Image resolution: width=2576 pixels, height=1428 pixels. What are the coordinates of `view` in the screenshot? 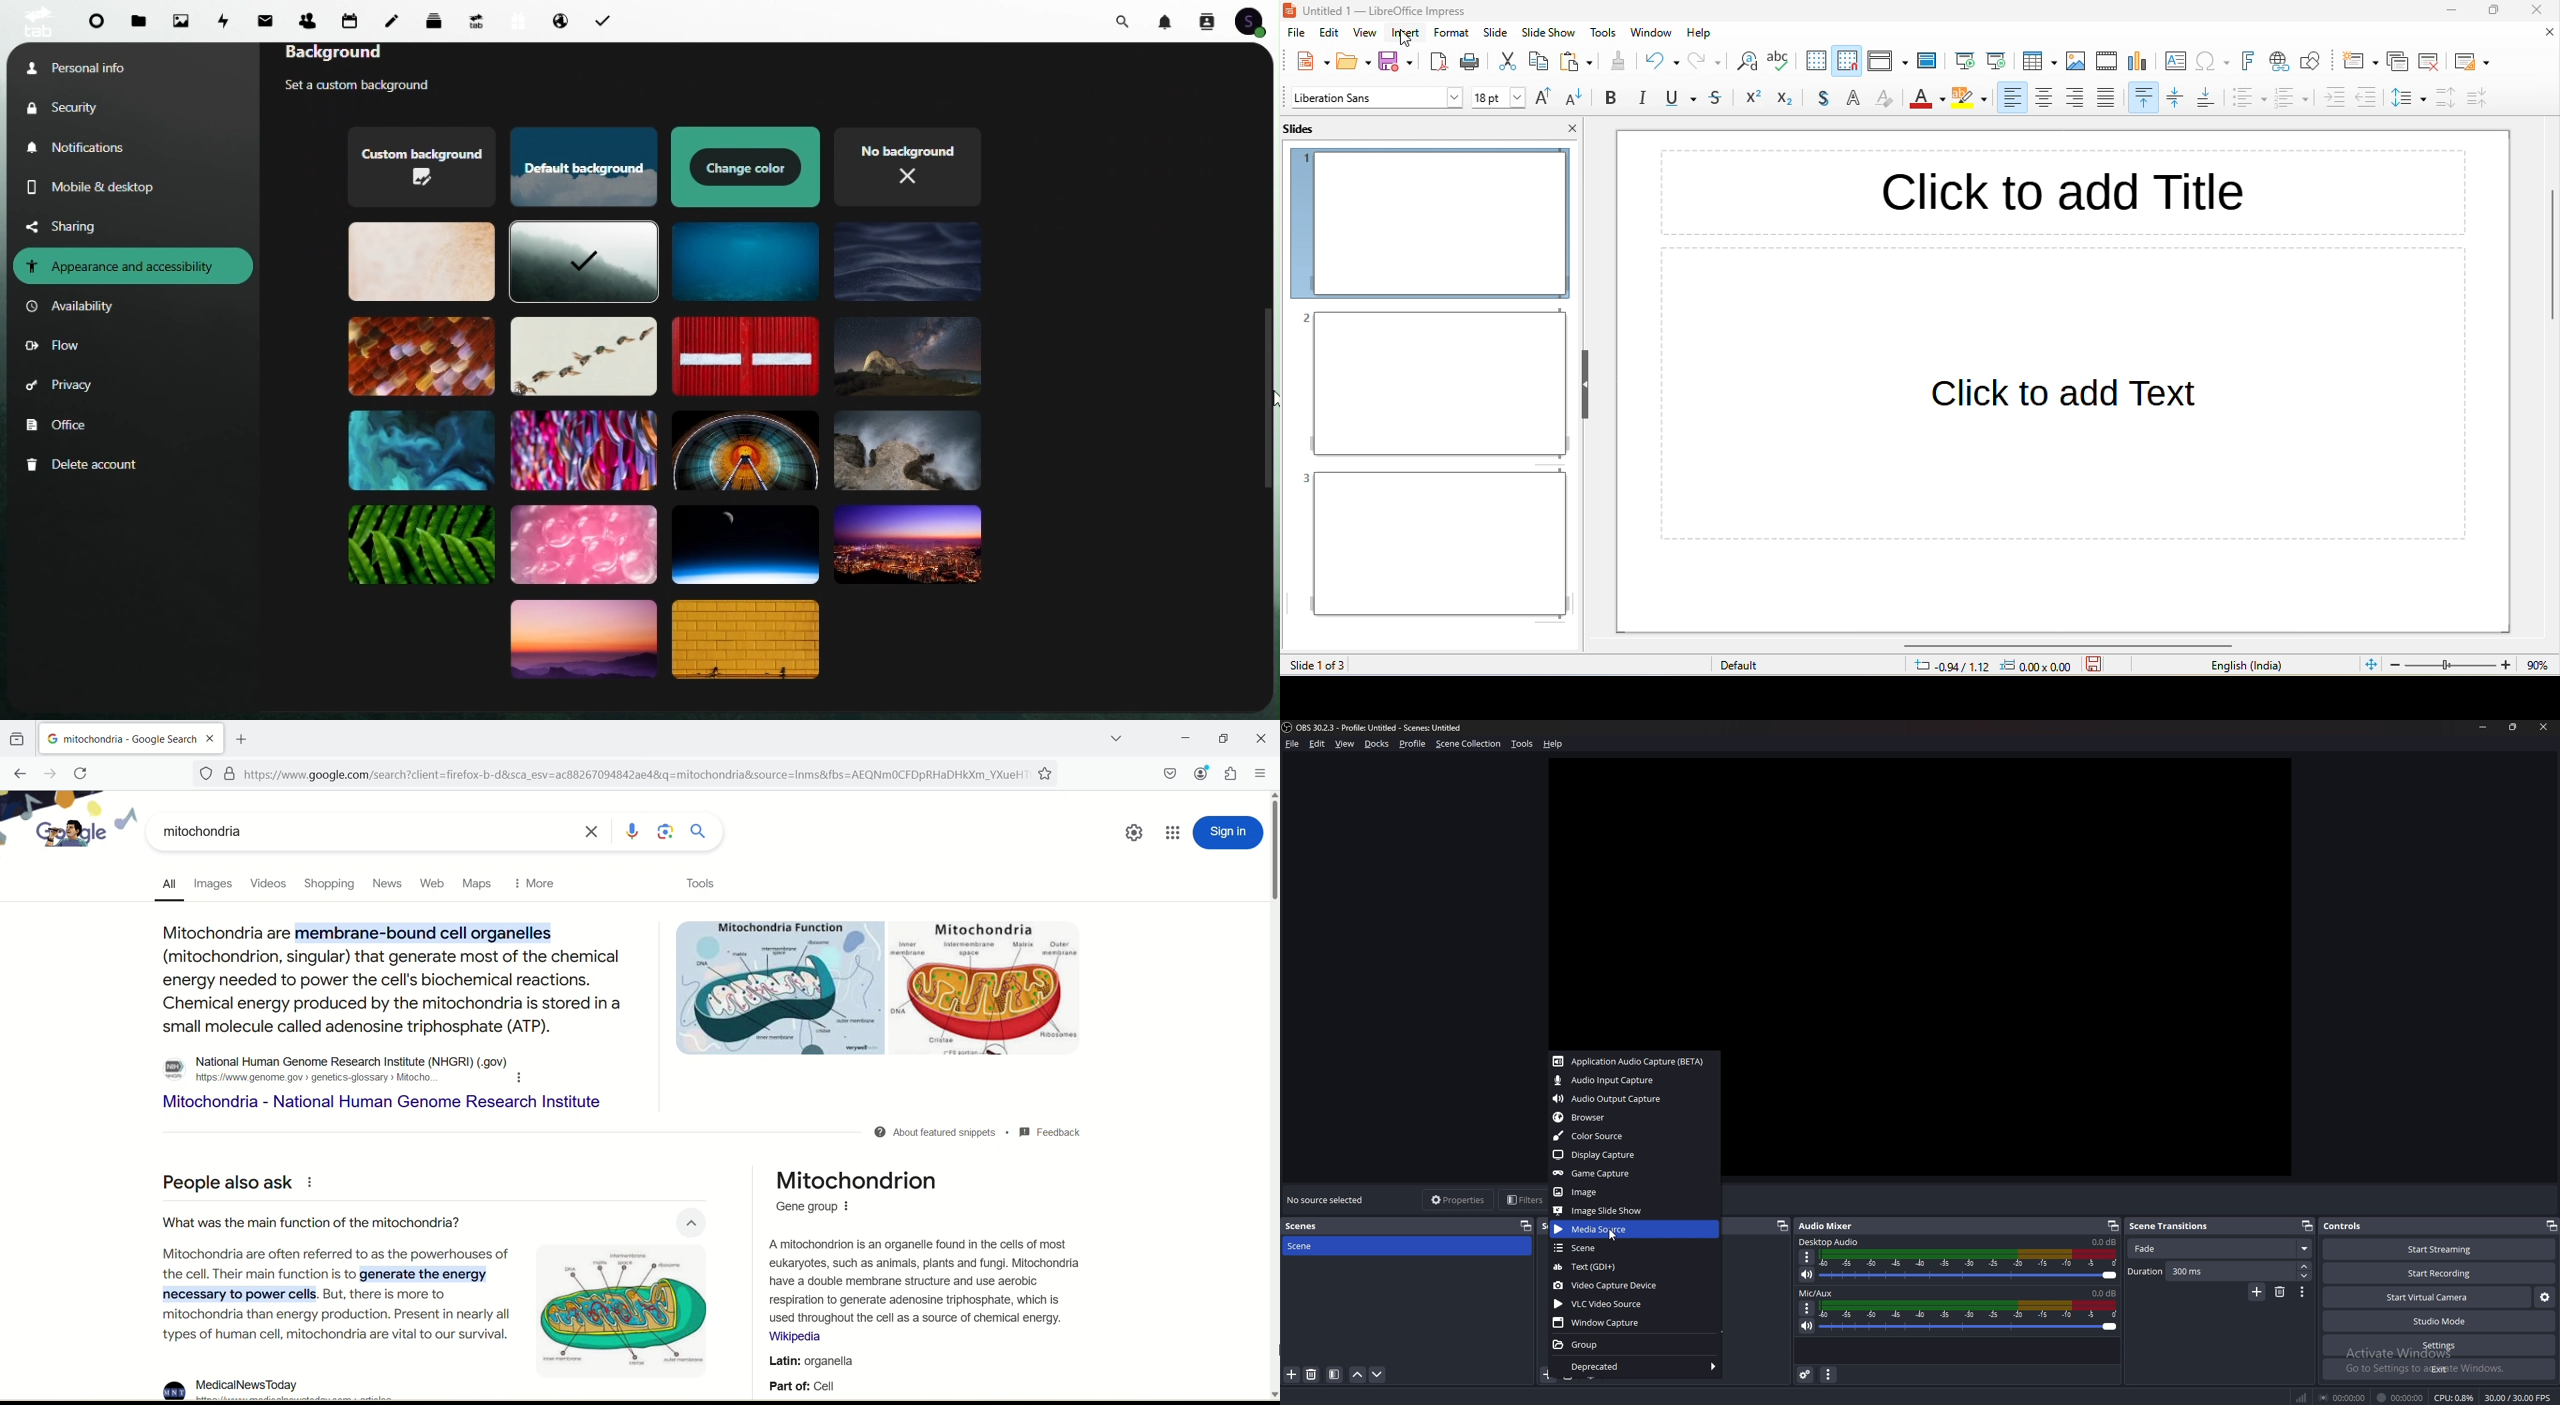 It's located at (1345, 745).